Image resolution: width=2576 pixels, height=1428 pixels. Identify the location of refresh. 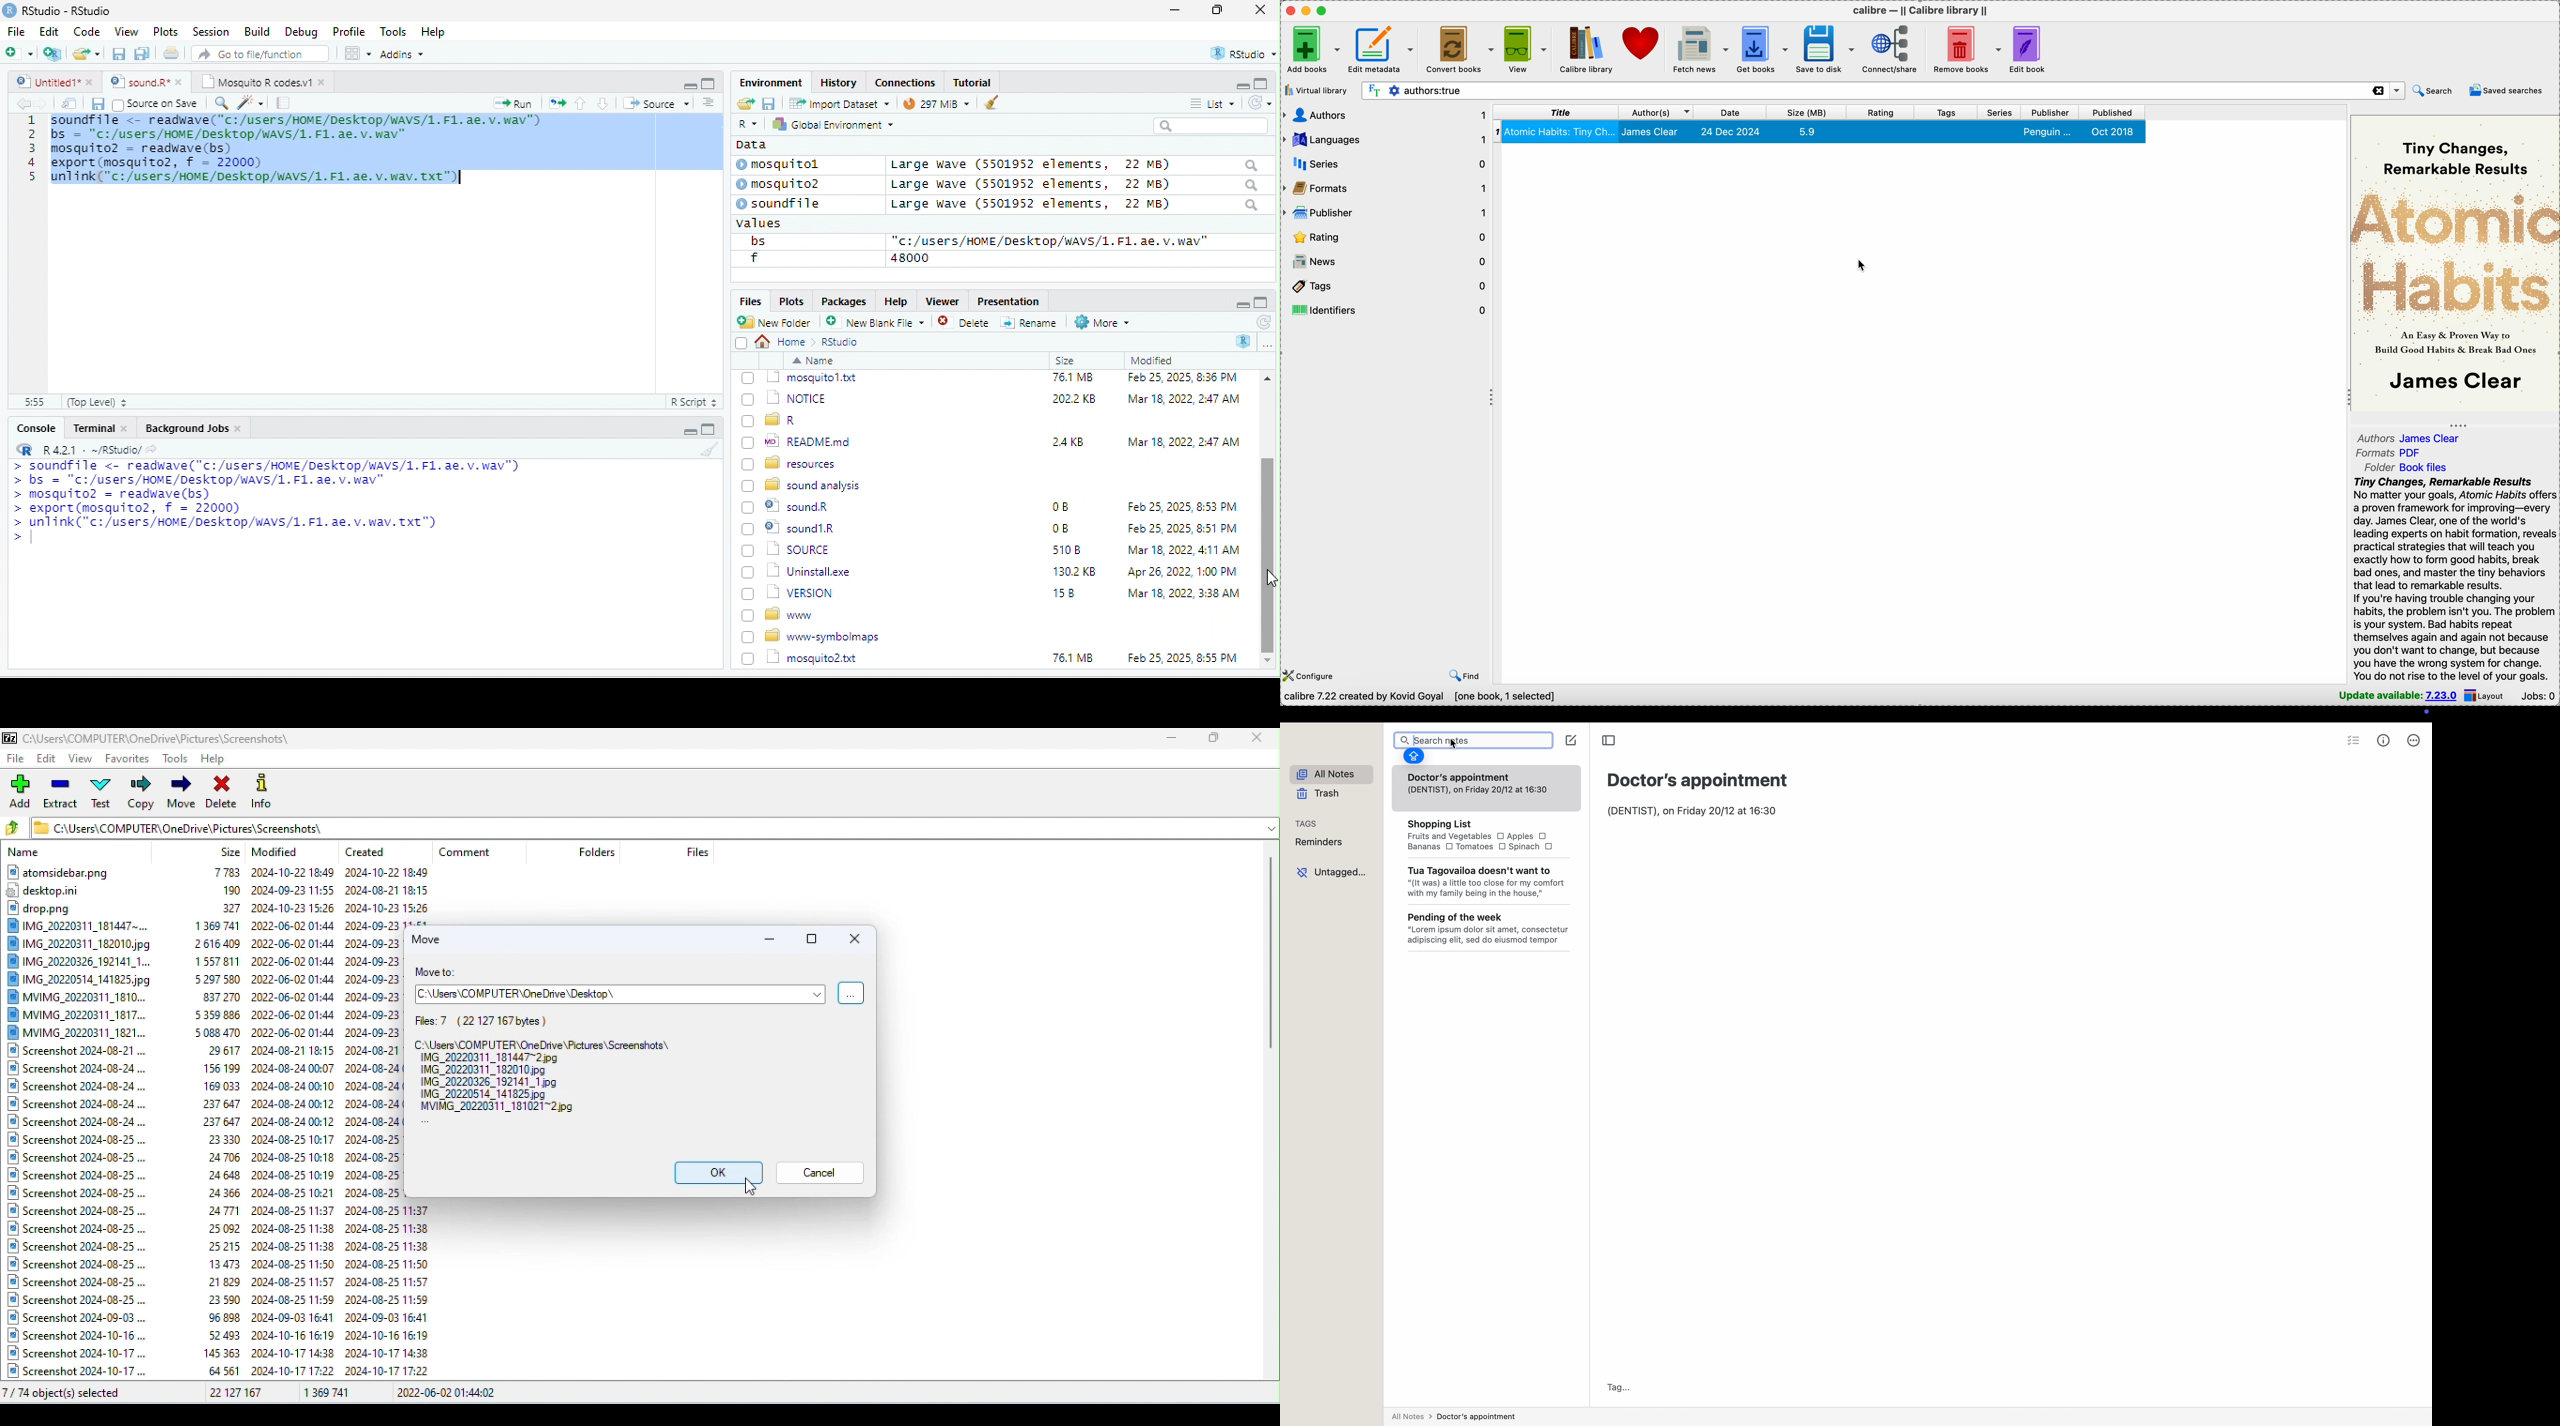
(1257, 102).